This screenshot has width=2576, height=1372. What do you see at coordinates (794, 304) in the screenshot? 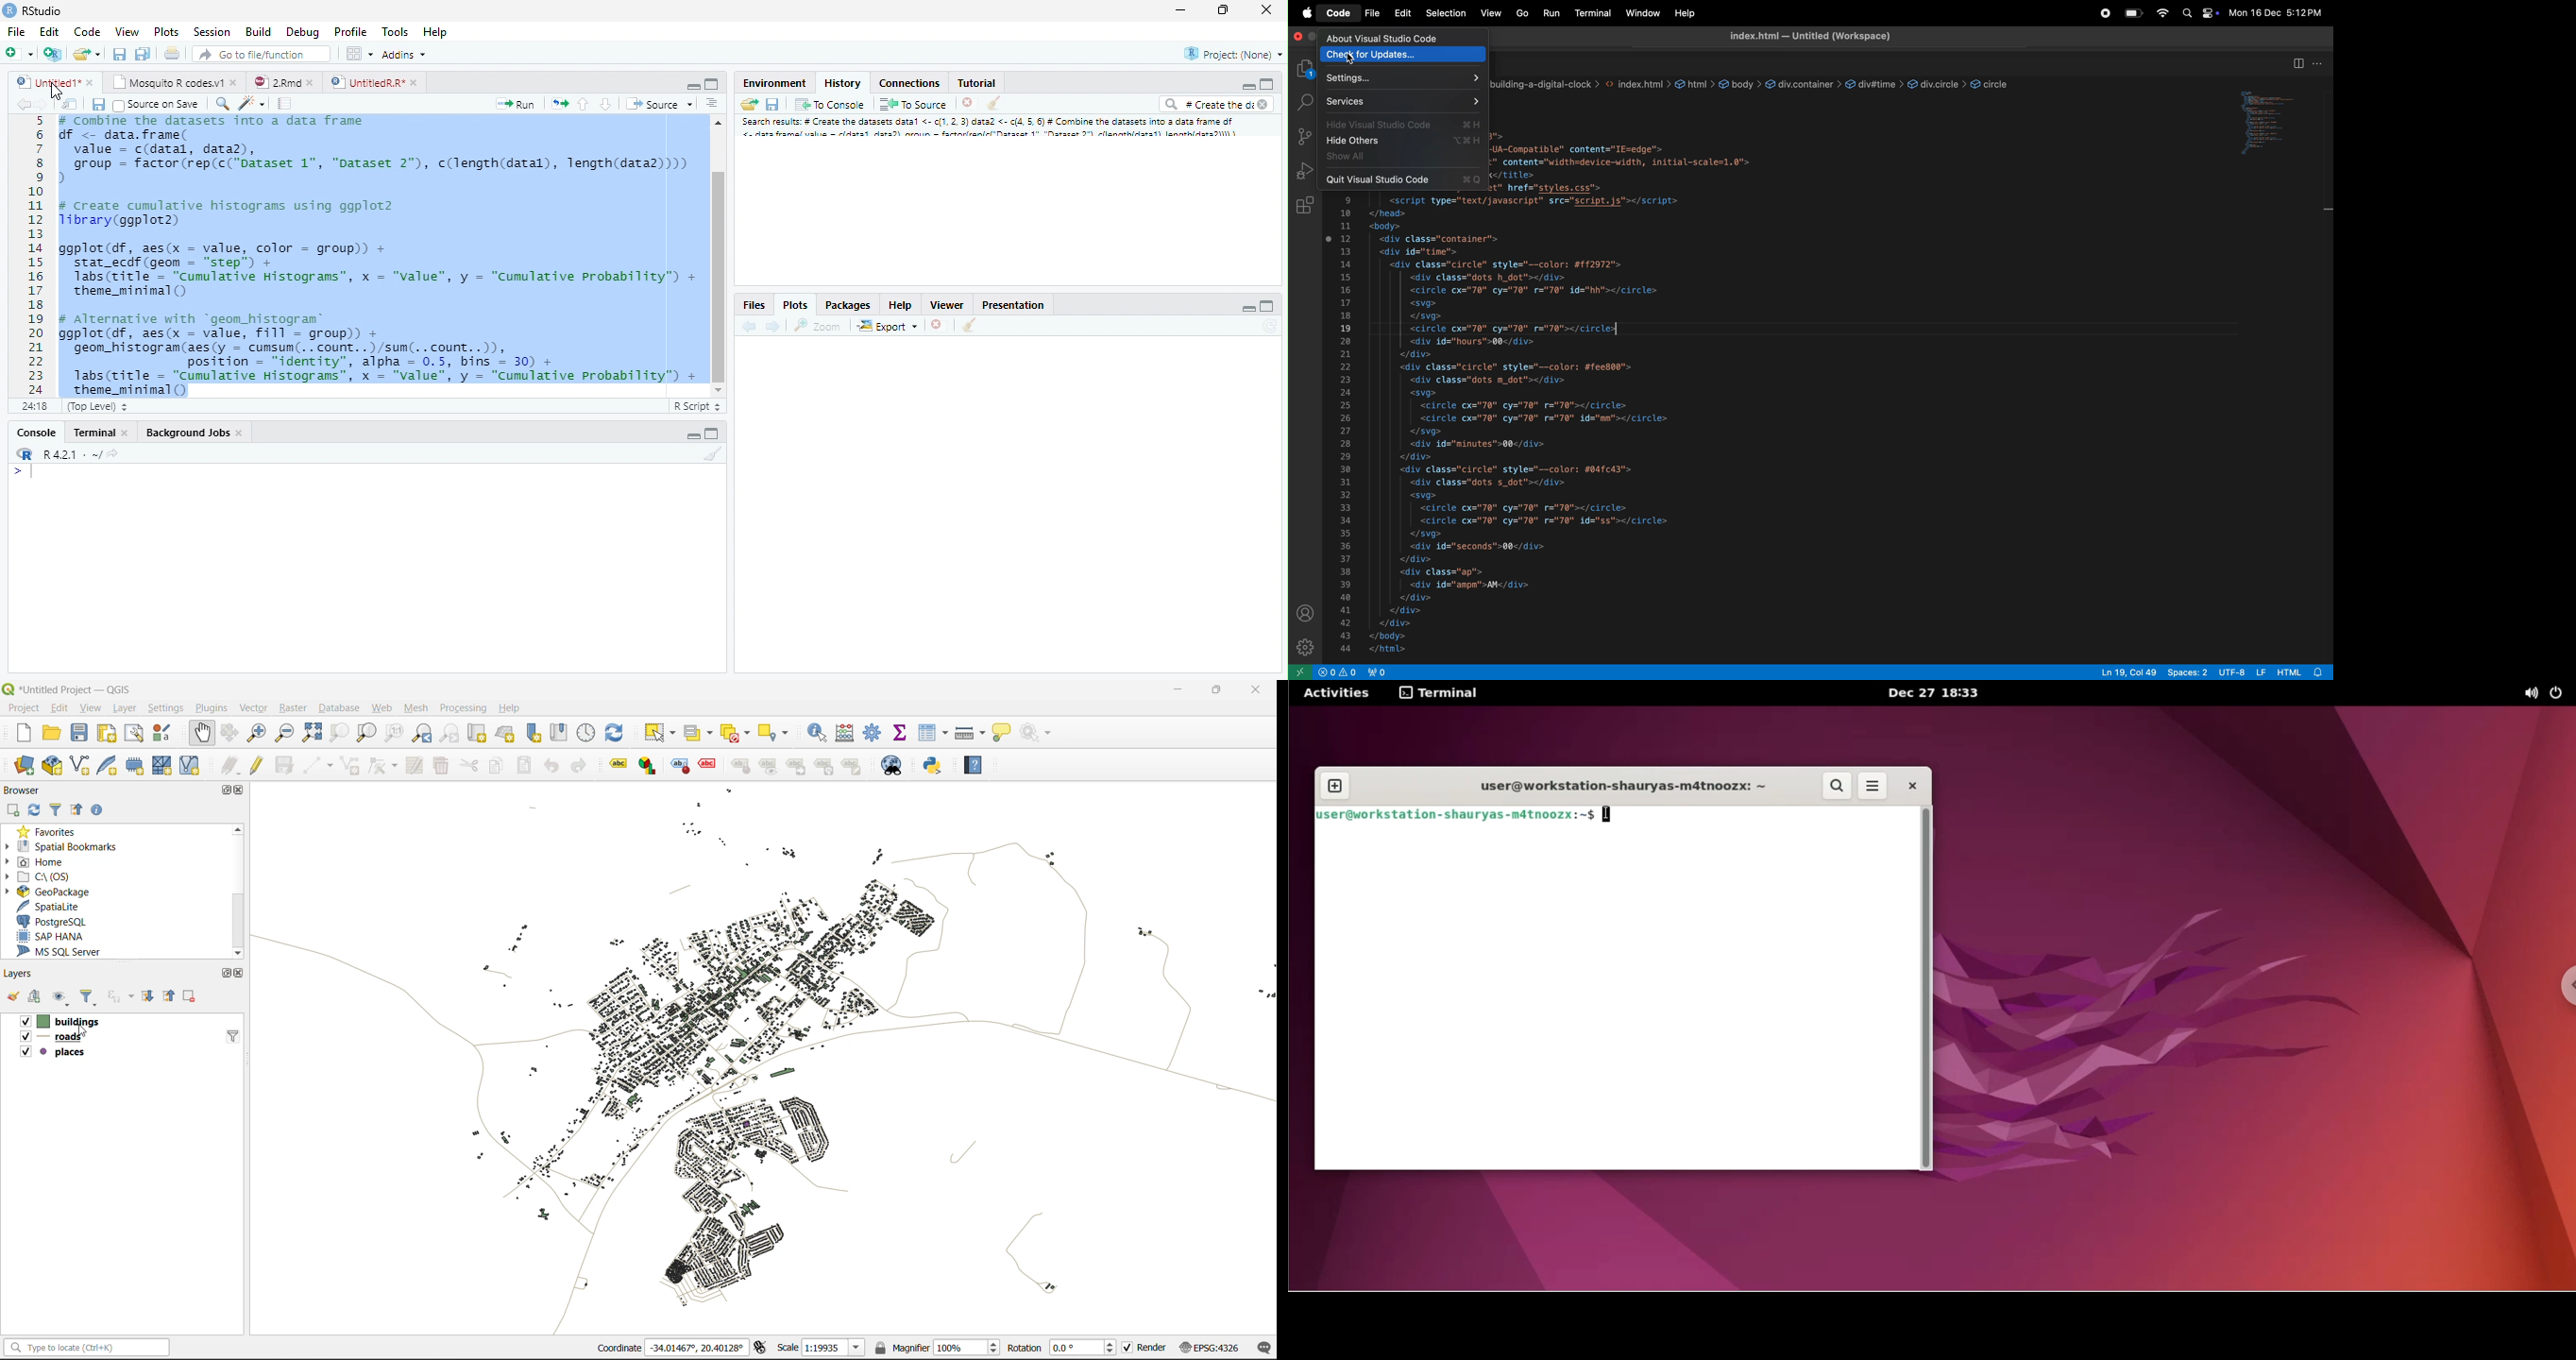
I see `Plots` at bounding box center [794, 304].